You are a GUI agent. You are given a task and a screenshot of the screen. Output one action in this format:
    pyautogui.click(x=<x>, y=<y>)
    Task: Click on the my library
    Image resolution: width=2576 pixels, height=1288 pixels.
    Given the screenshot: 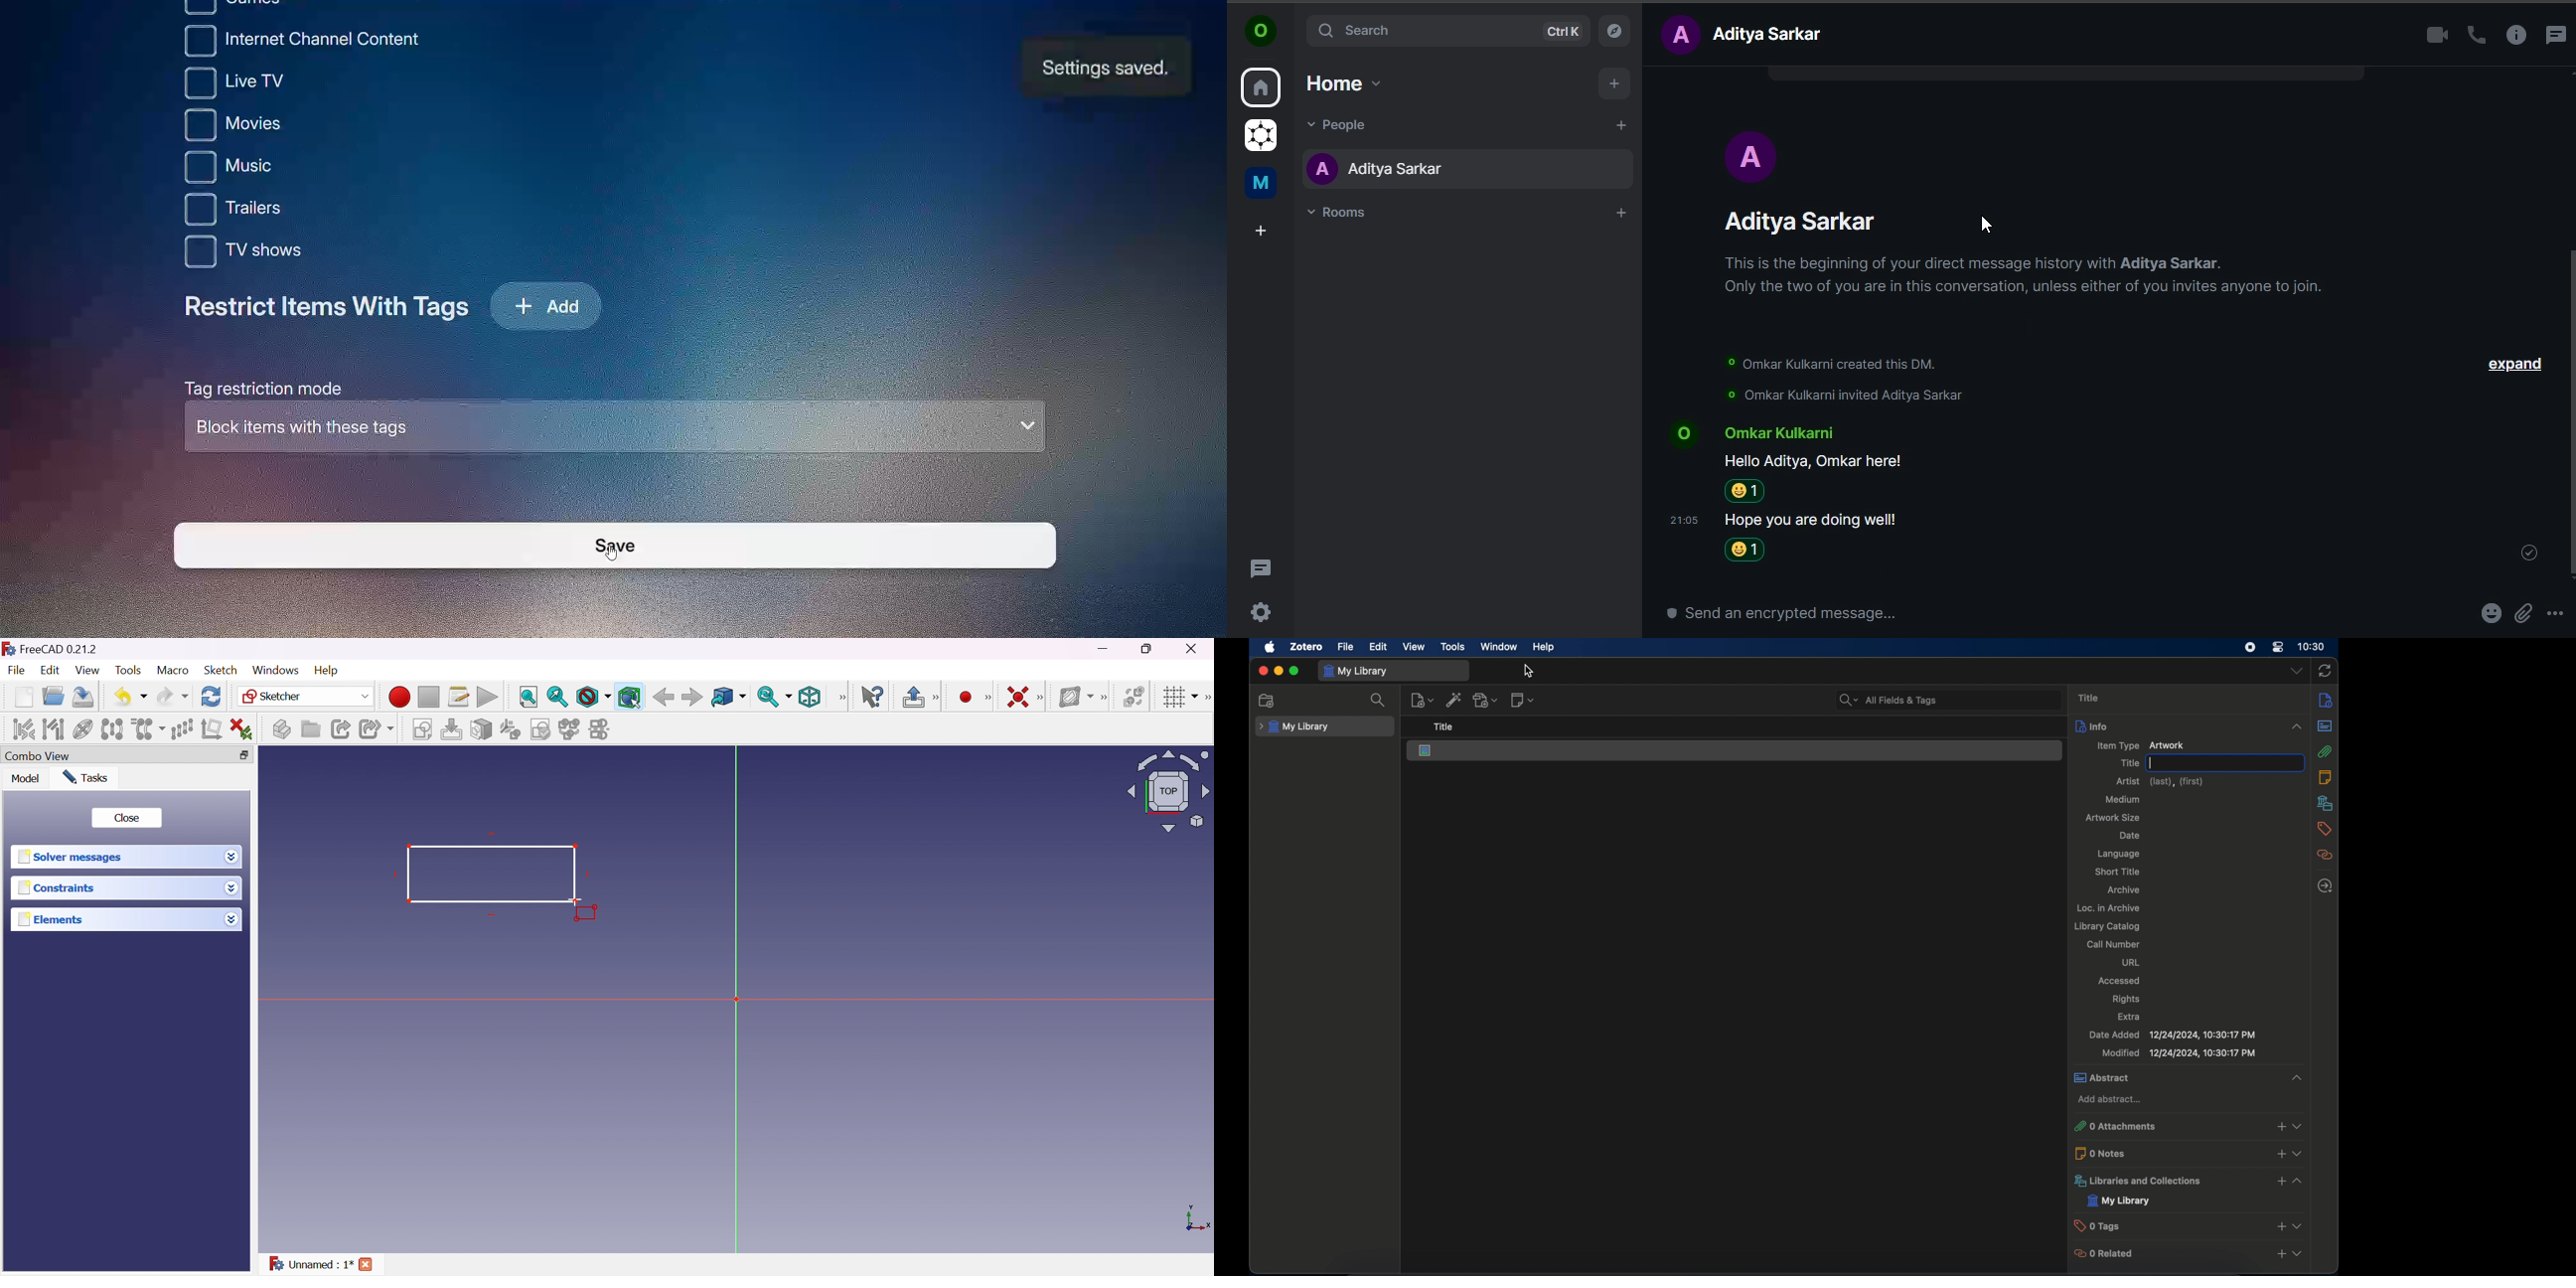 What is the action you would take?
    pyautogui.click(x=1355, y=670)
    